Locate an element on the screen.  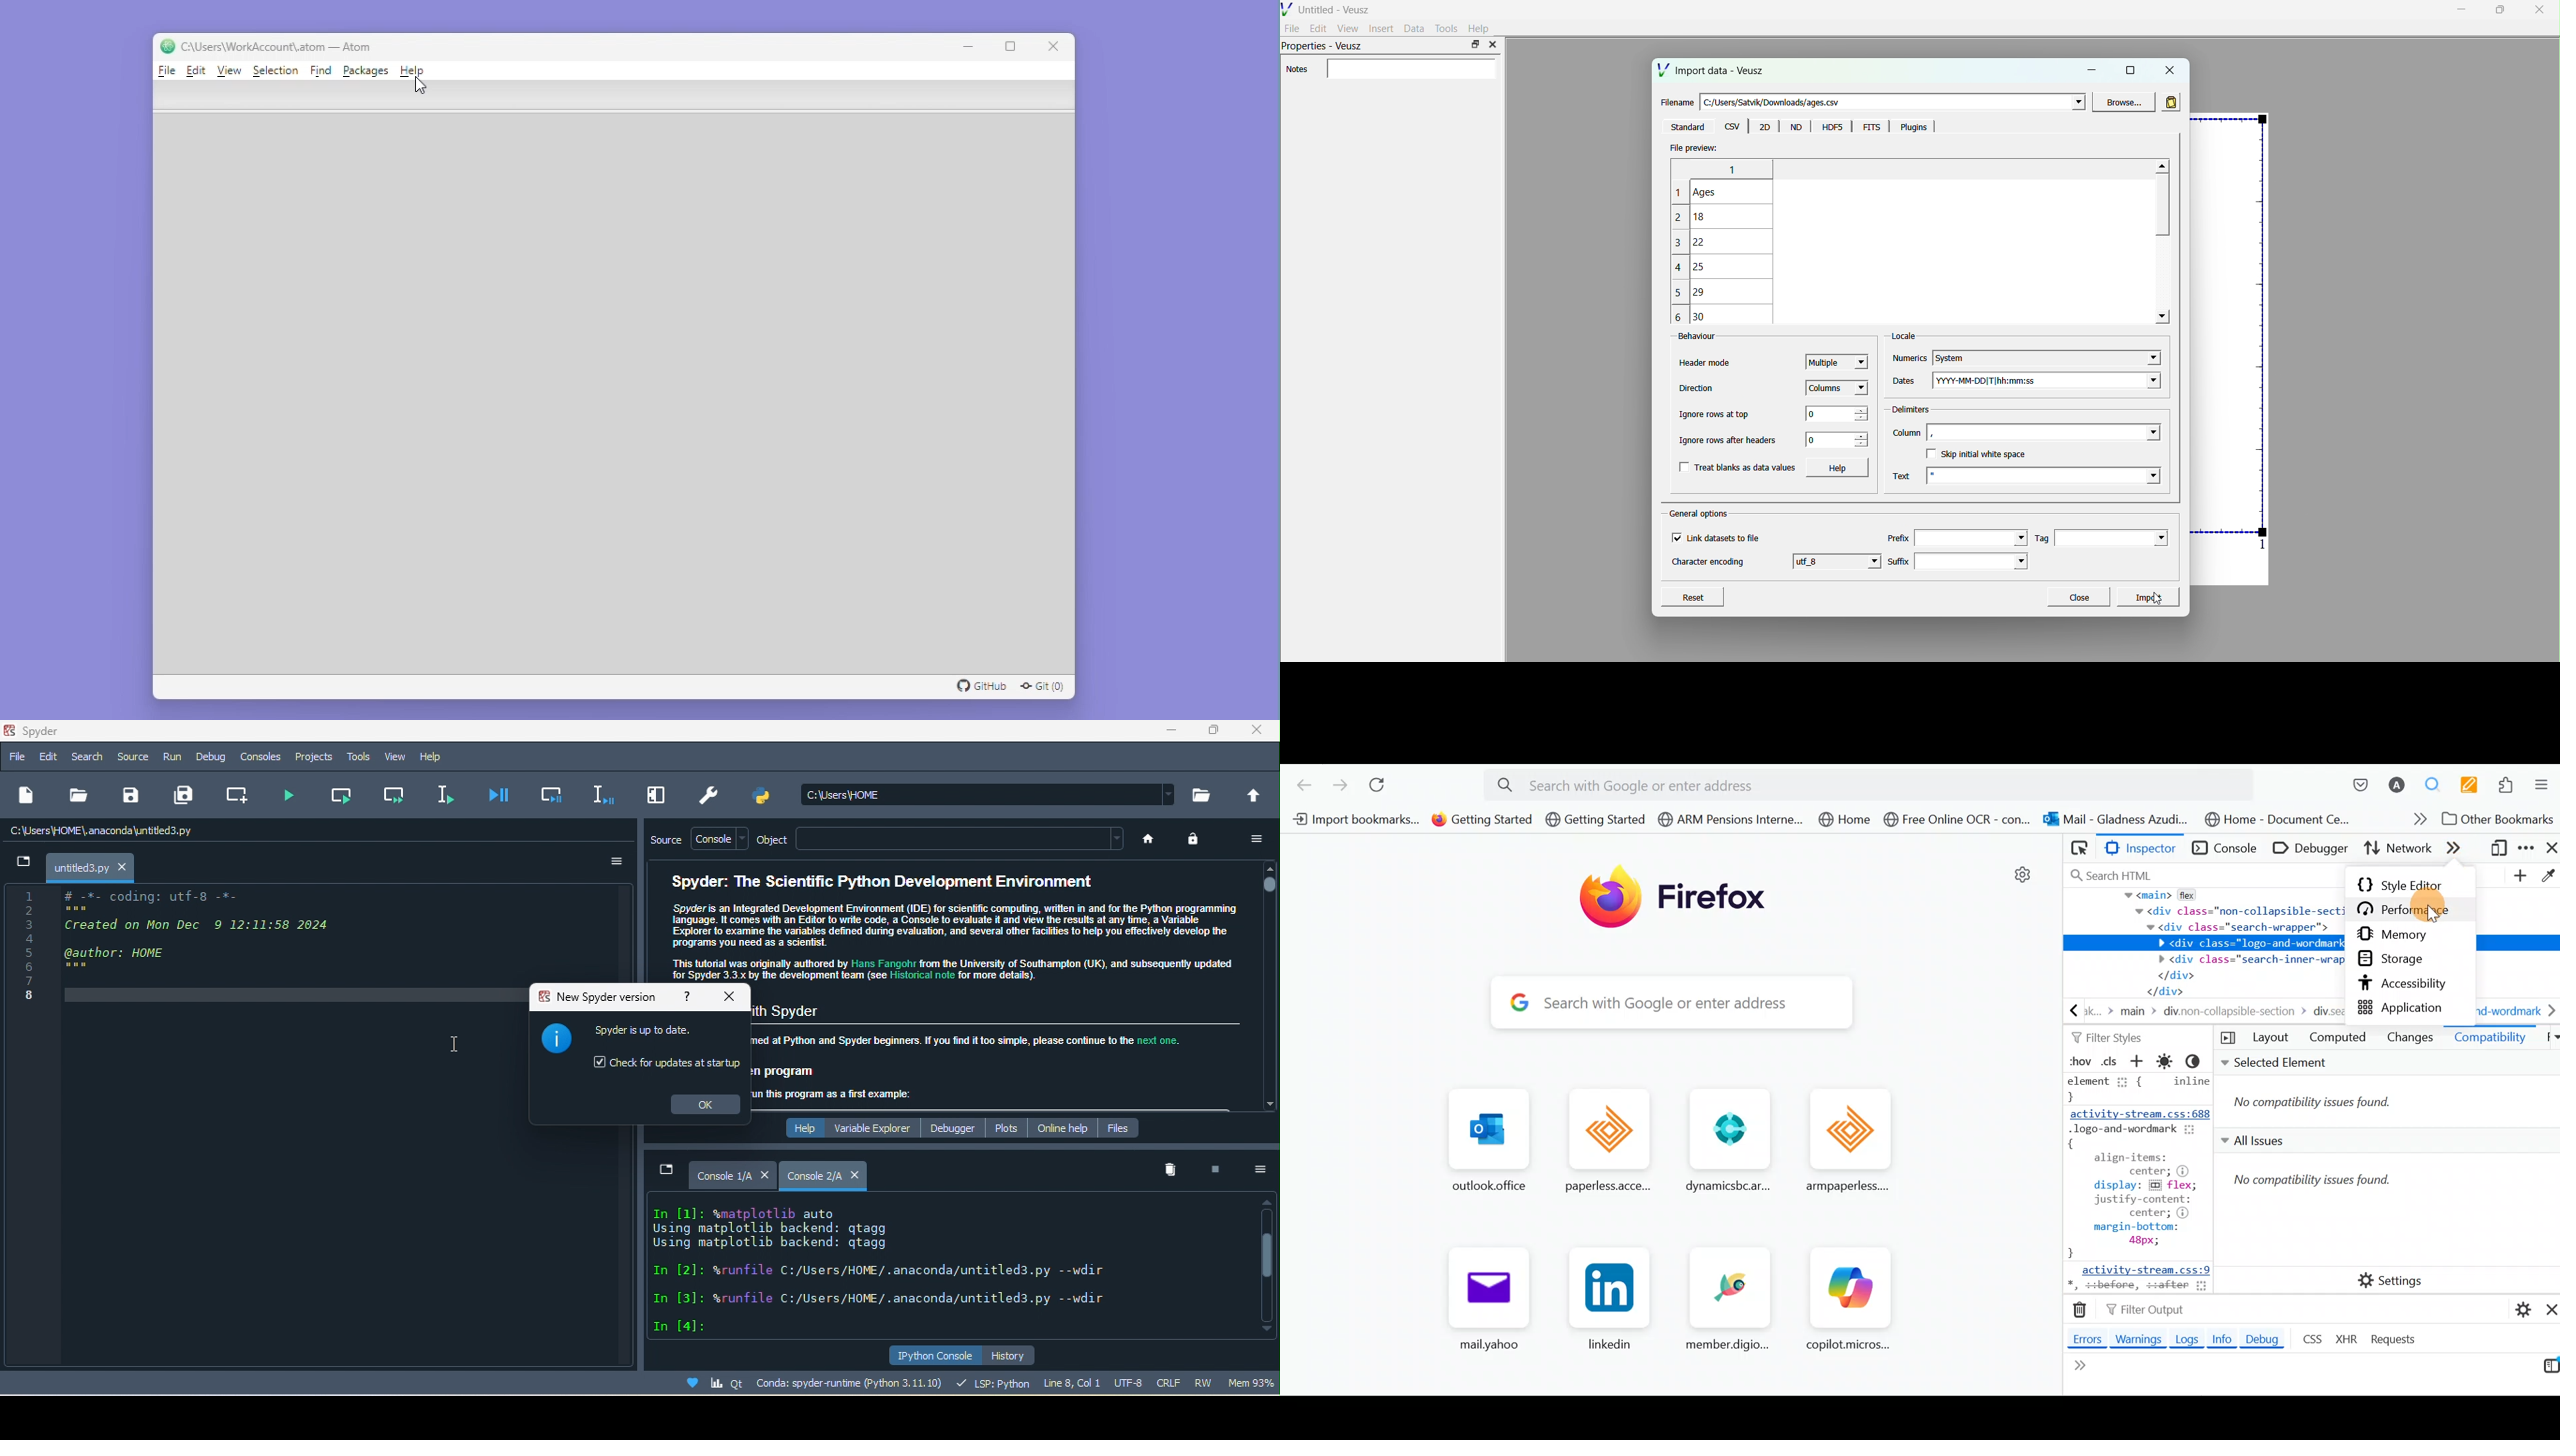
source is located at coordinates (663, 841).